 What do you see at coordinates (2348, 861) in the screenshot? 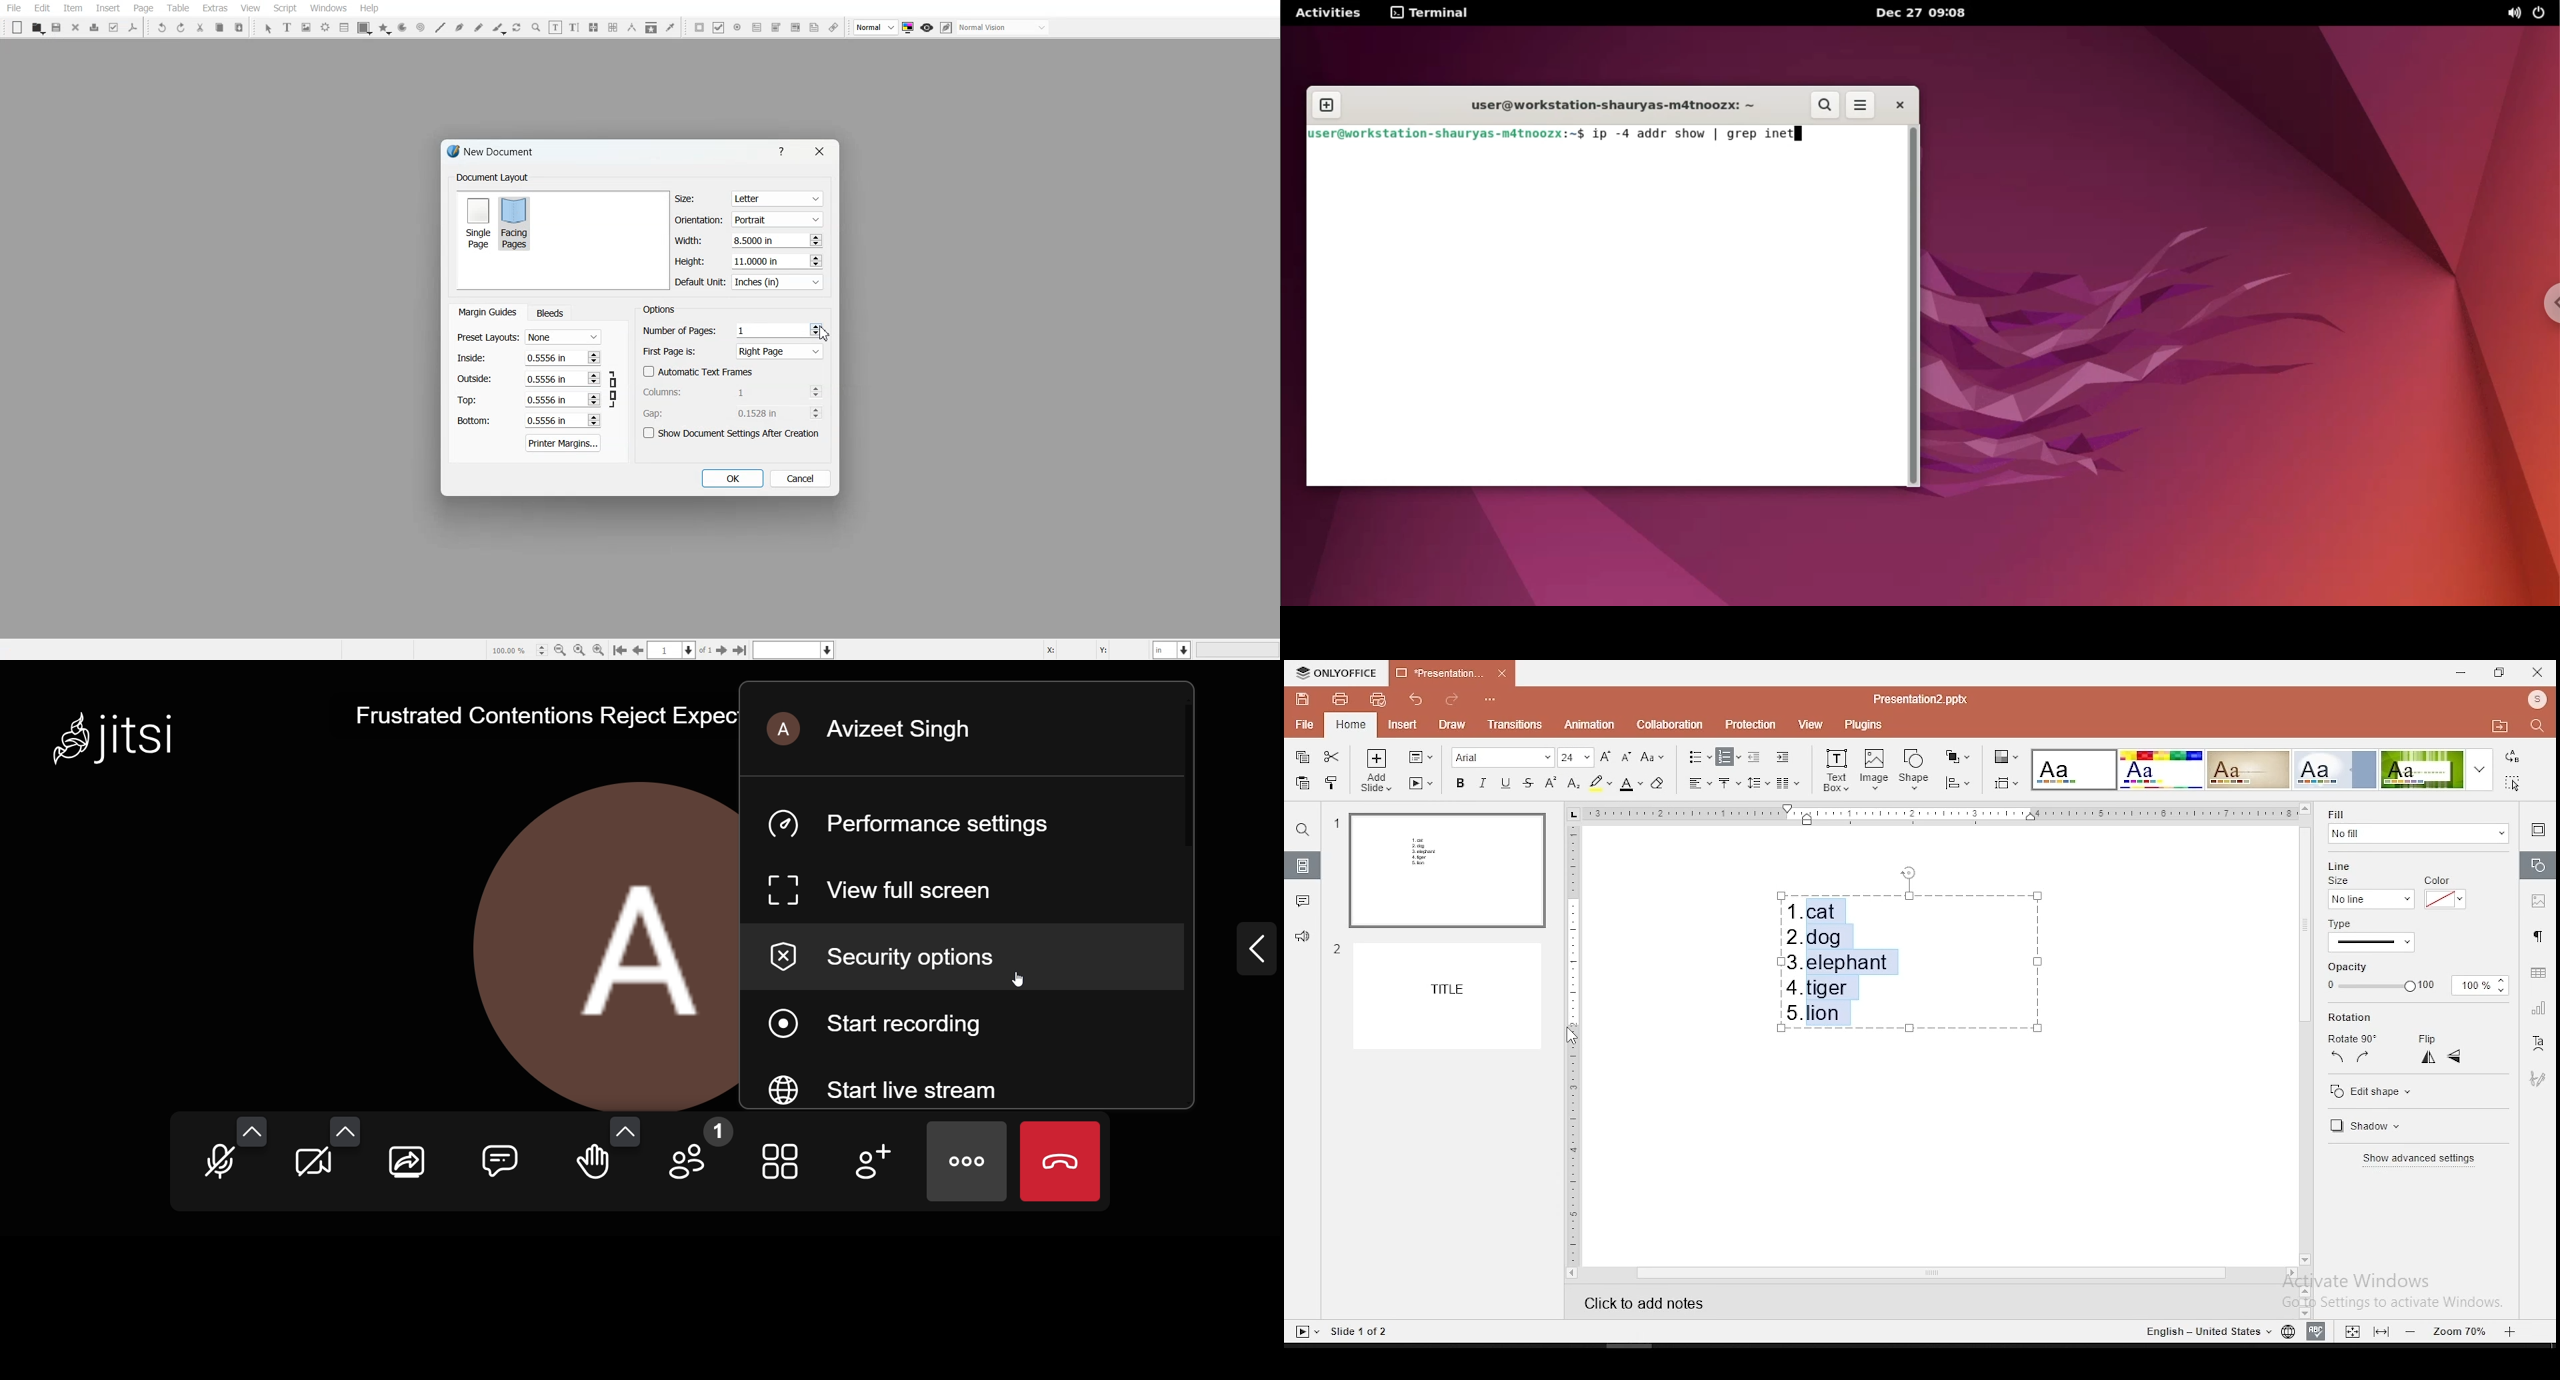
I see `line` at bounding box center [2348, 861].